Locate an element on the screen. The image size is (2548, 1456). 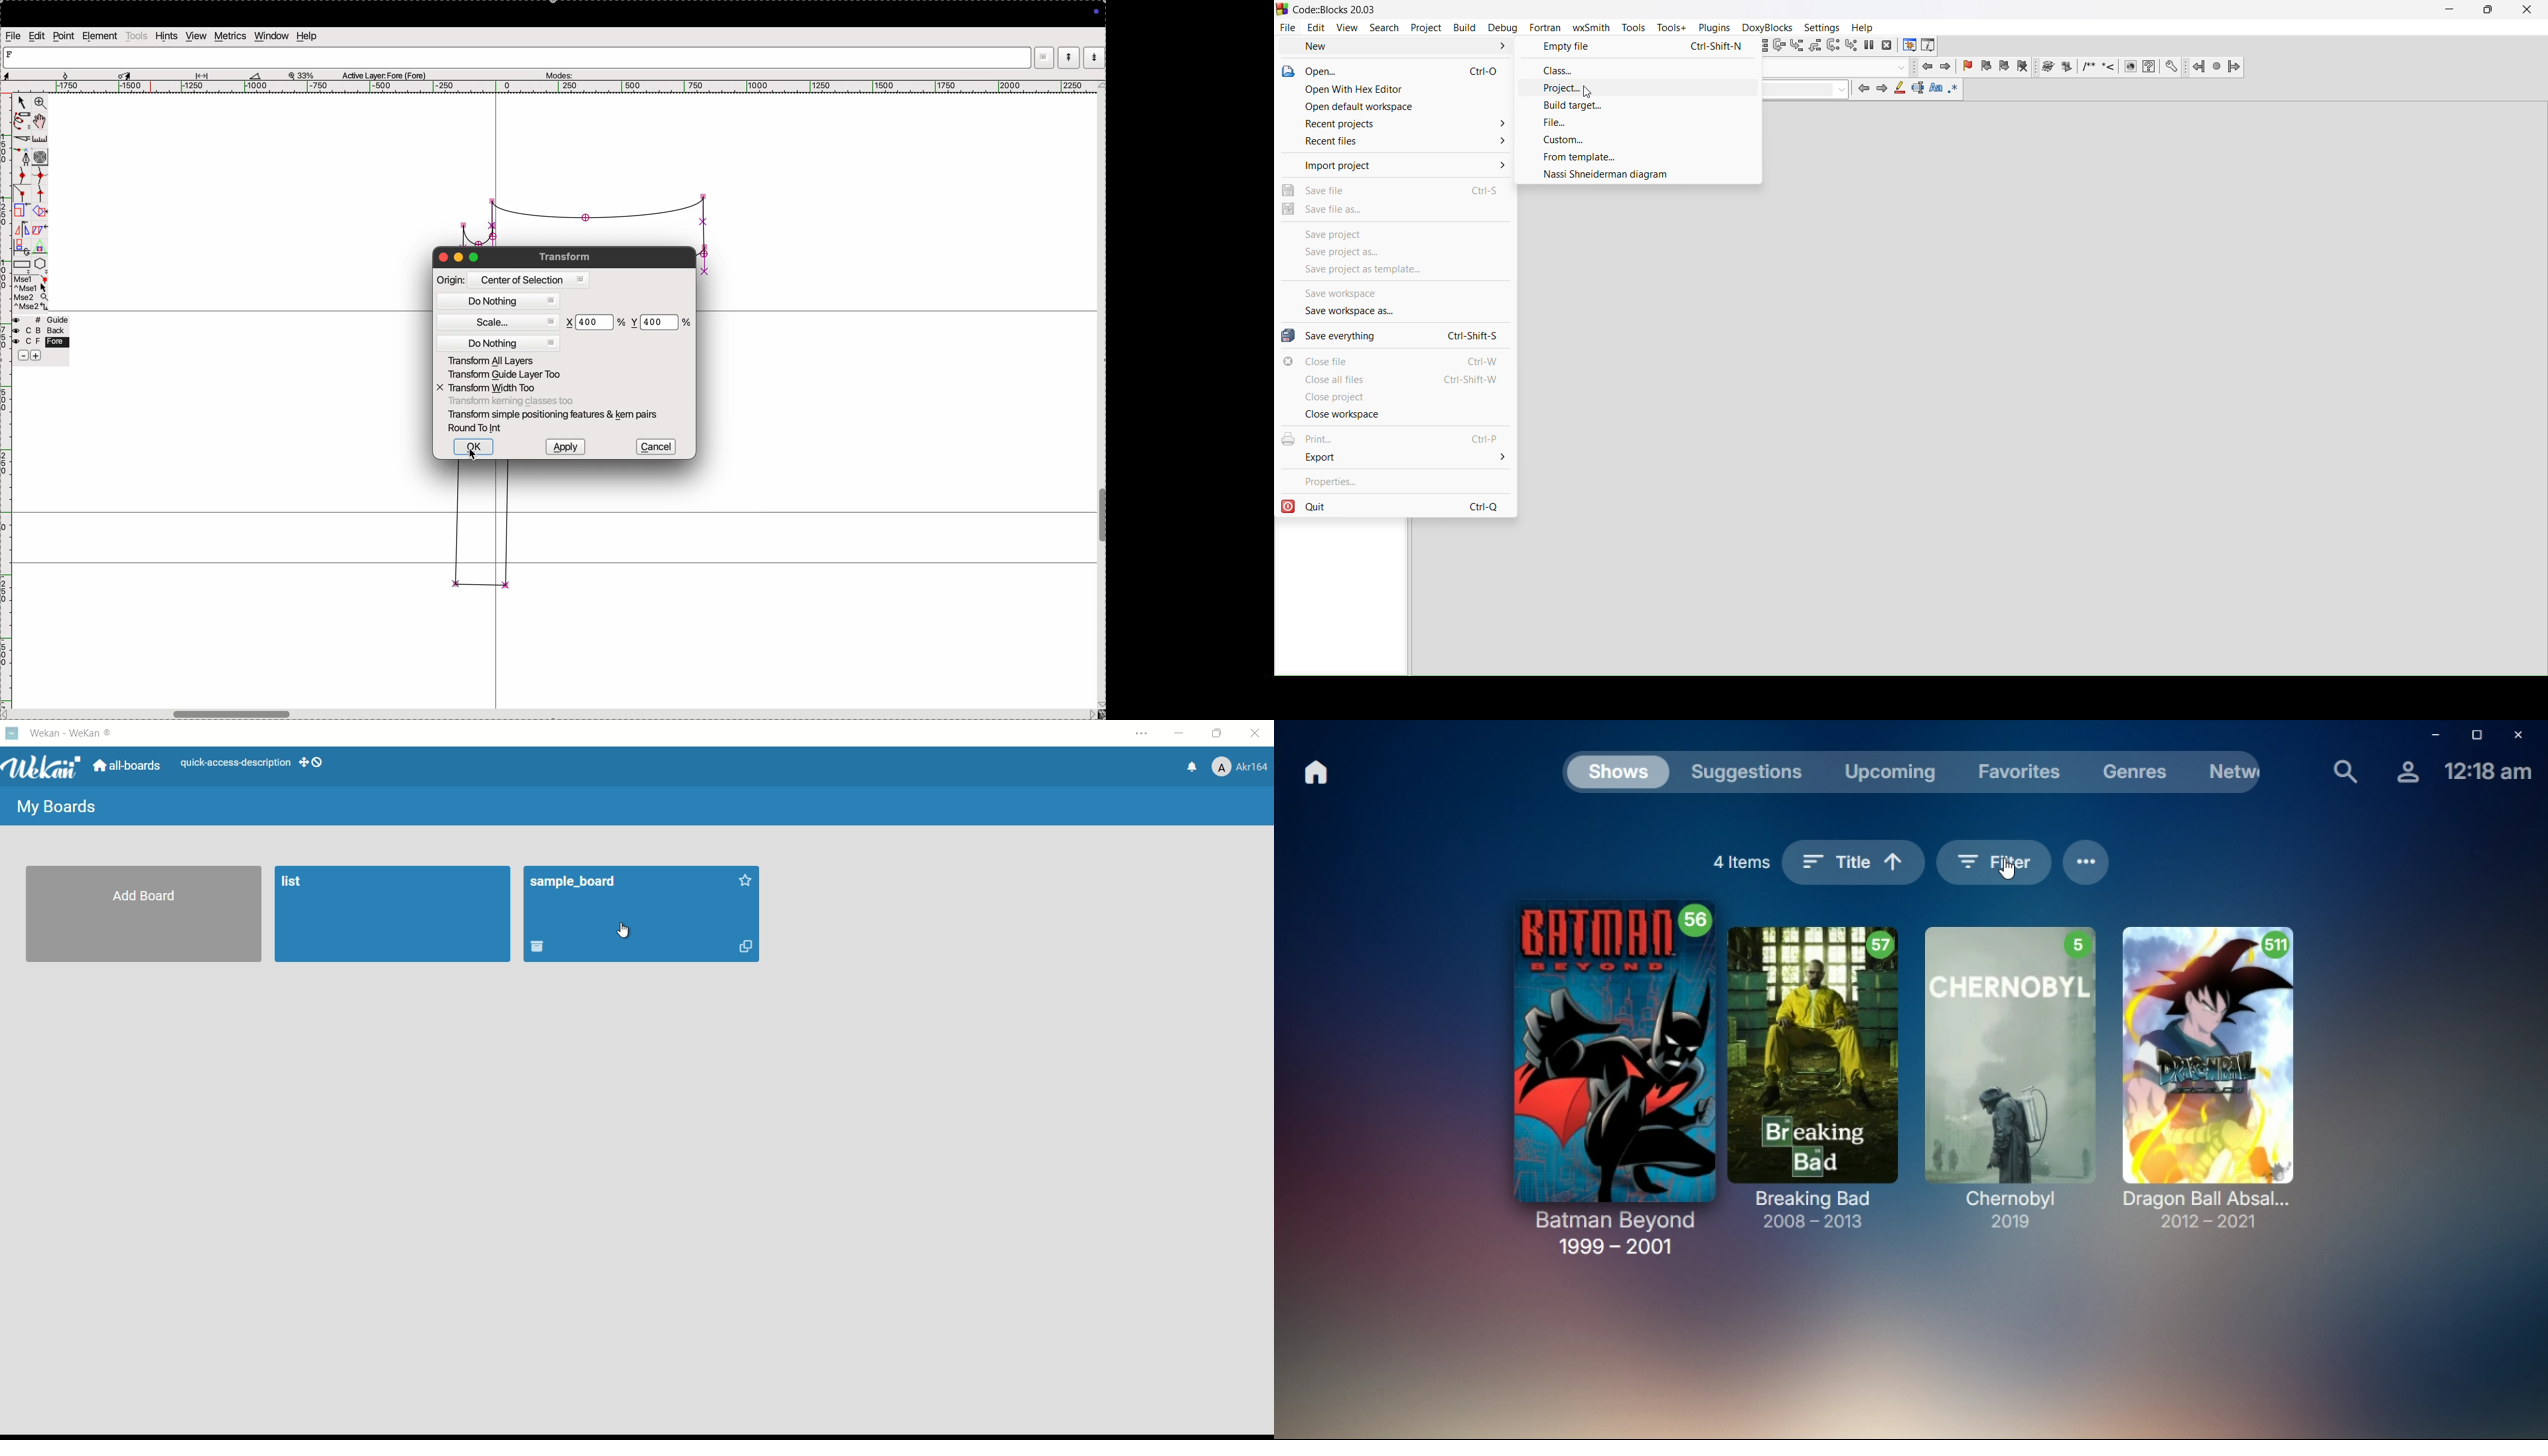
step into instructions is located at coordinates (1852, 46).